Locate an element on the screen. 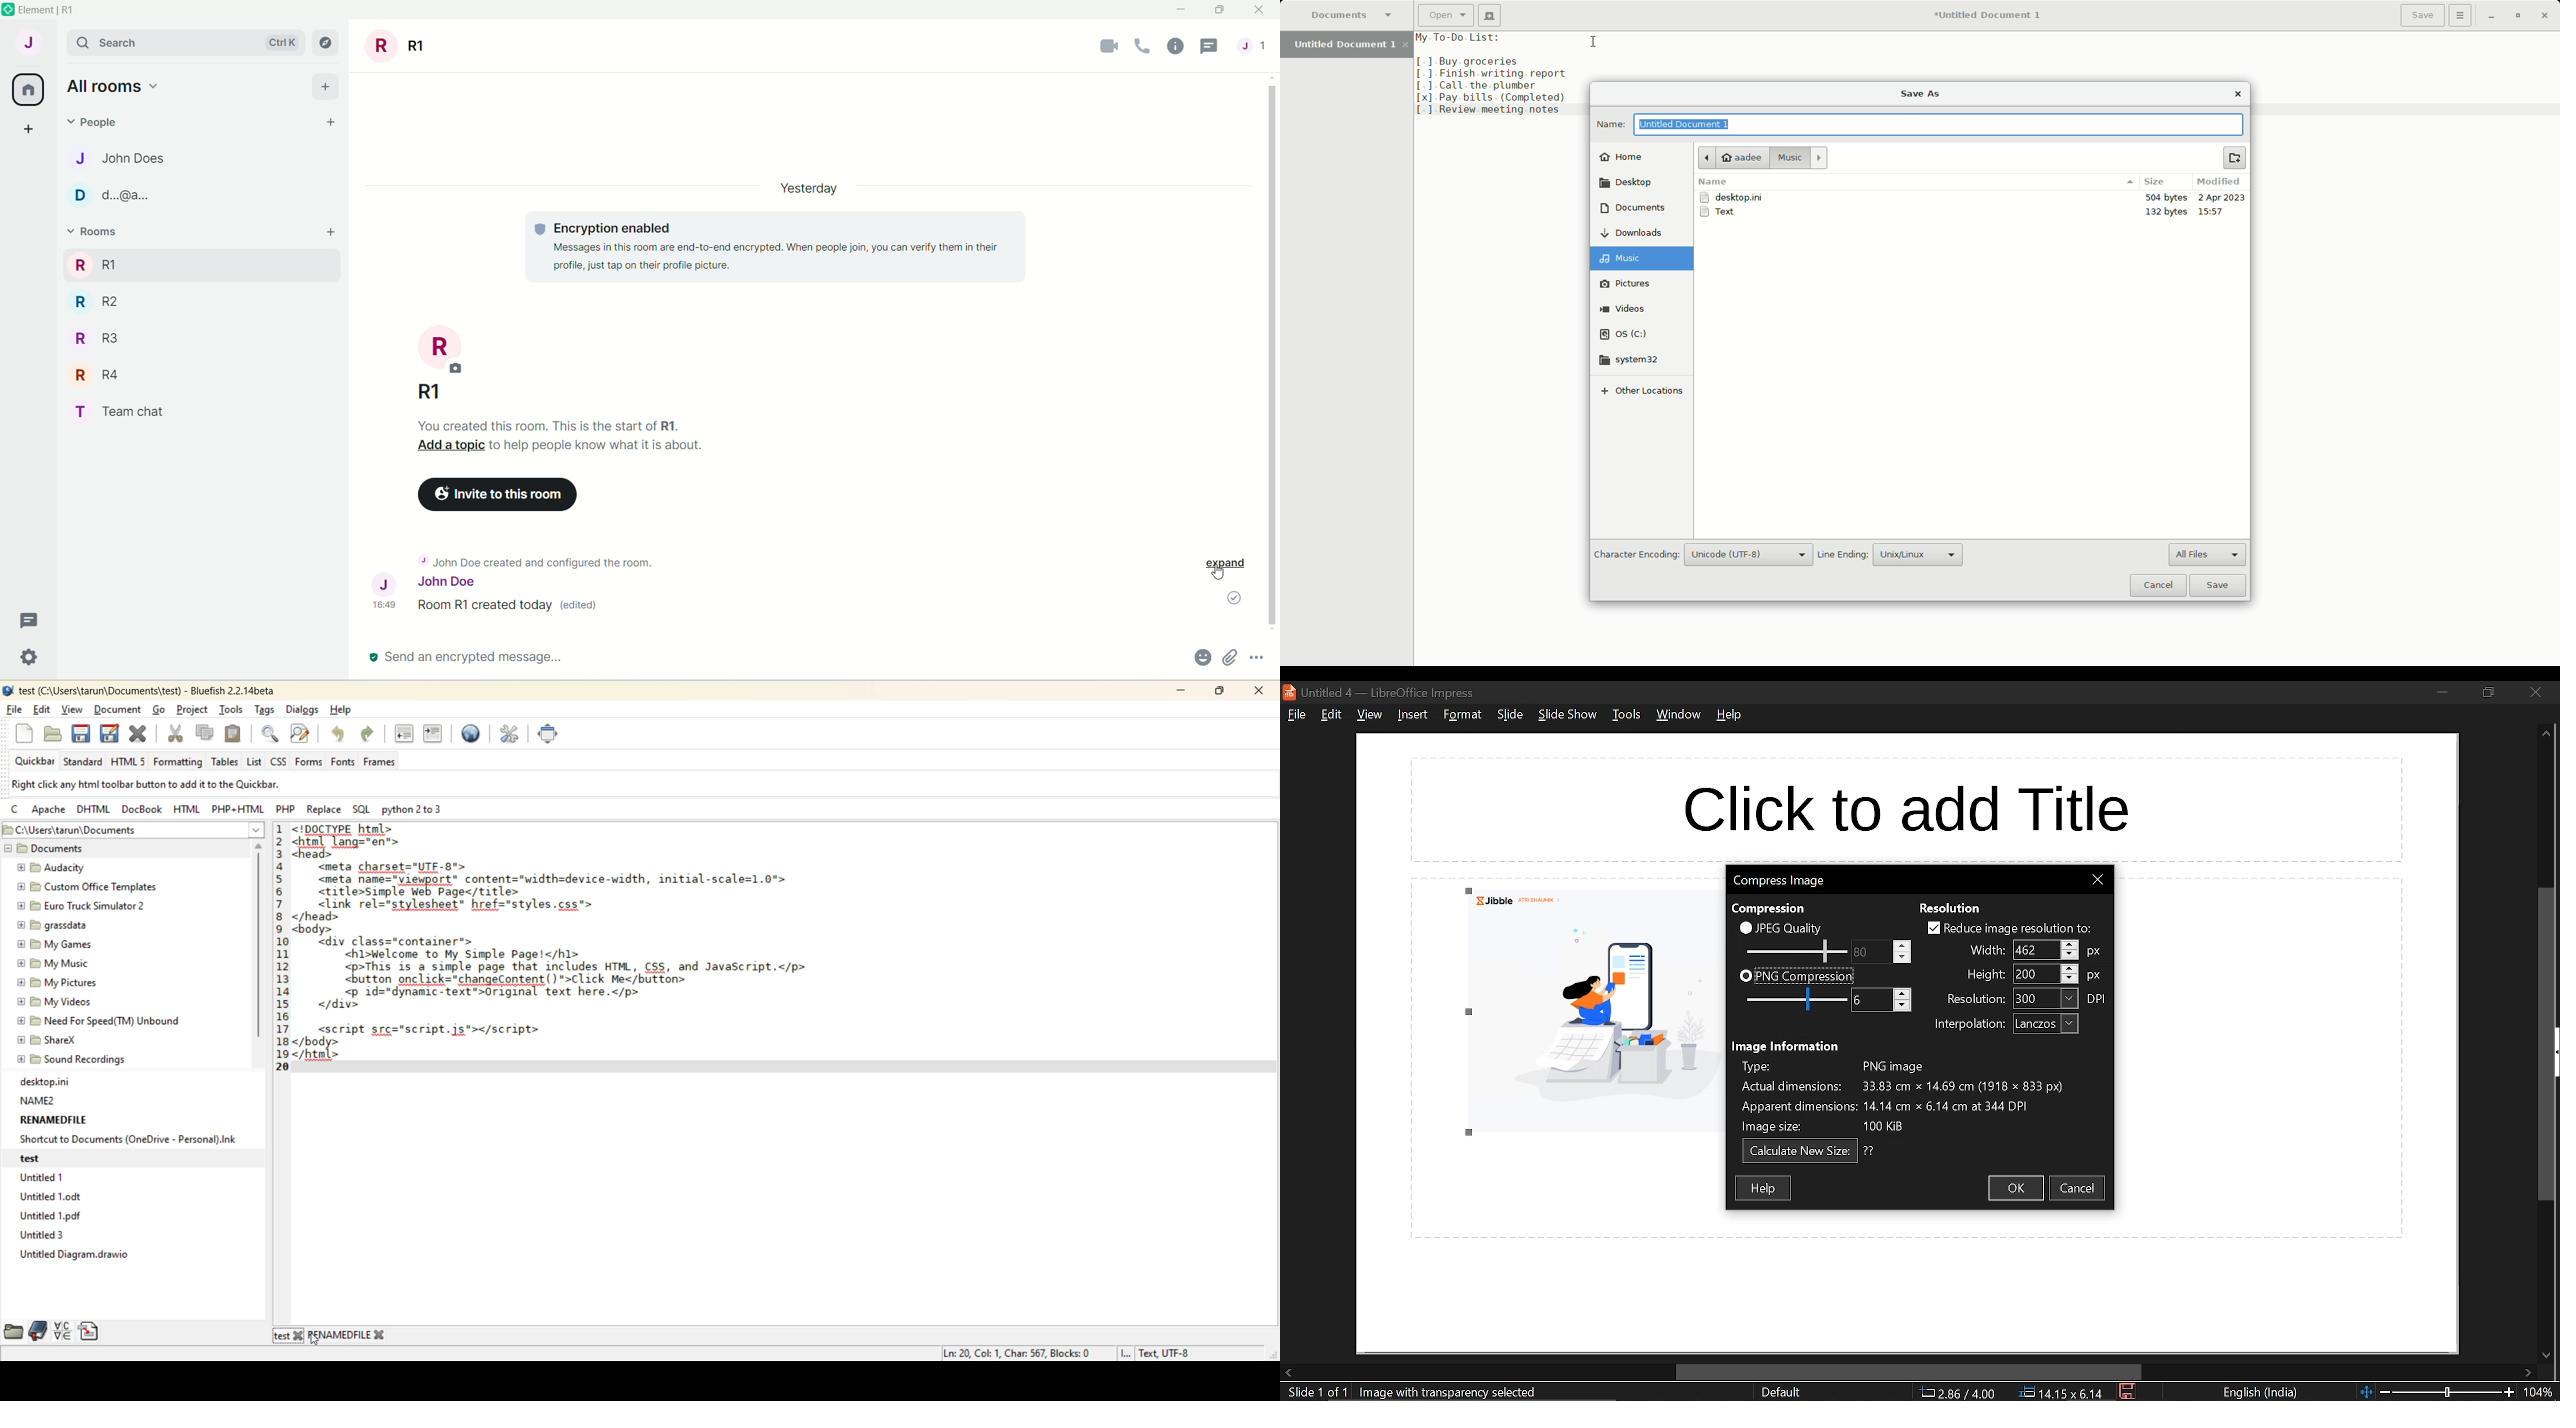 Image resolution: width=2576 pixels, height=1428 pixels. Pictures is located at coordinates (1635, 283).